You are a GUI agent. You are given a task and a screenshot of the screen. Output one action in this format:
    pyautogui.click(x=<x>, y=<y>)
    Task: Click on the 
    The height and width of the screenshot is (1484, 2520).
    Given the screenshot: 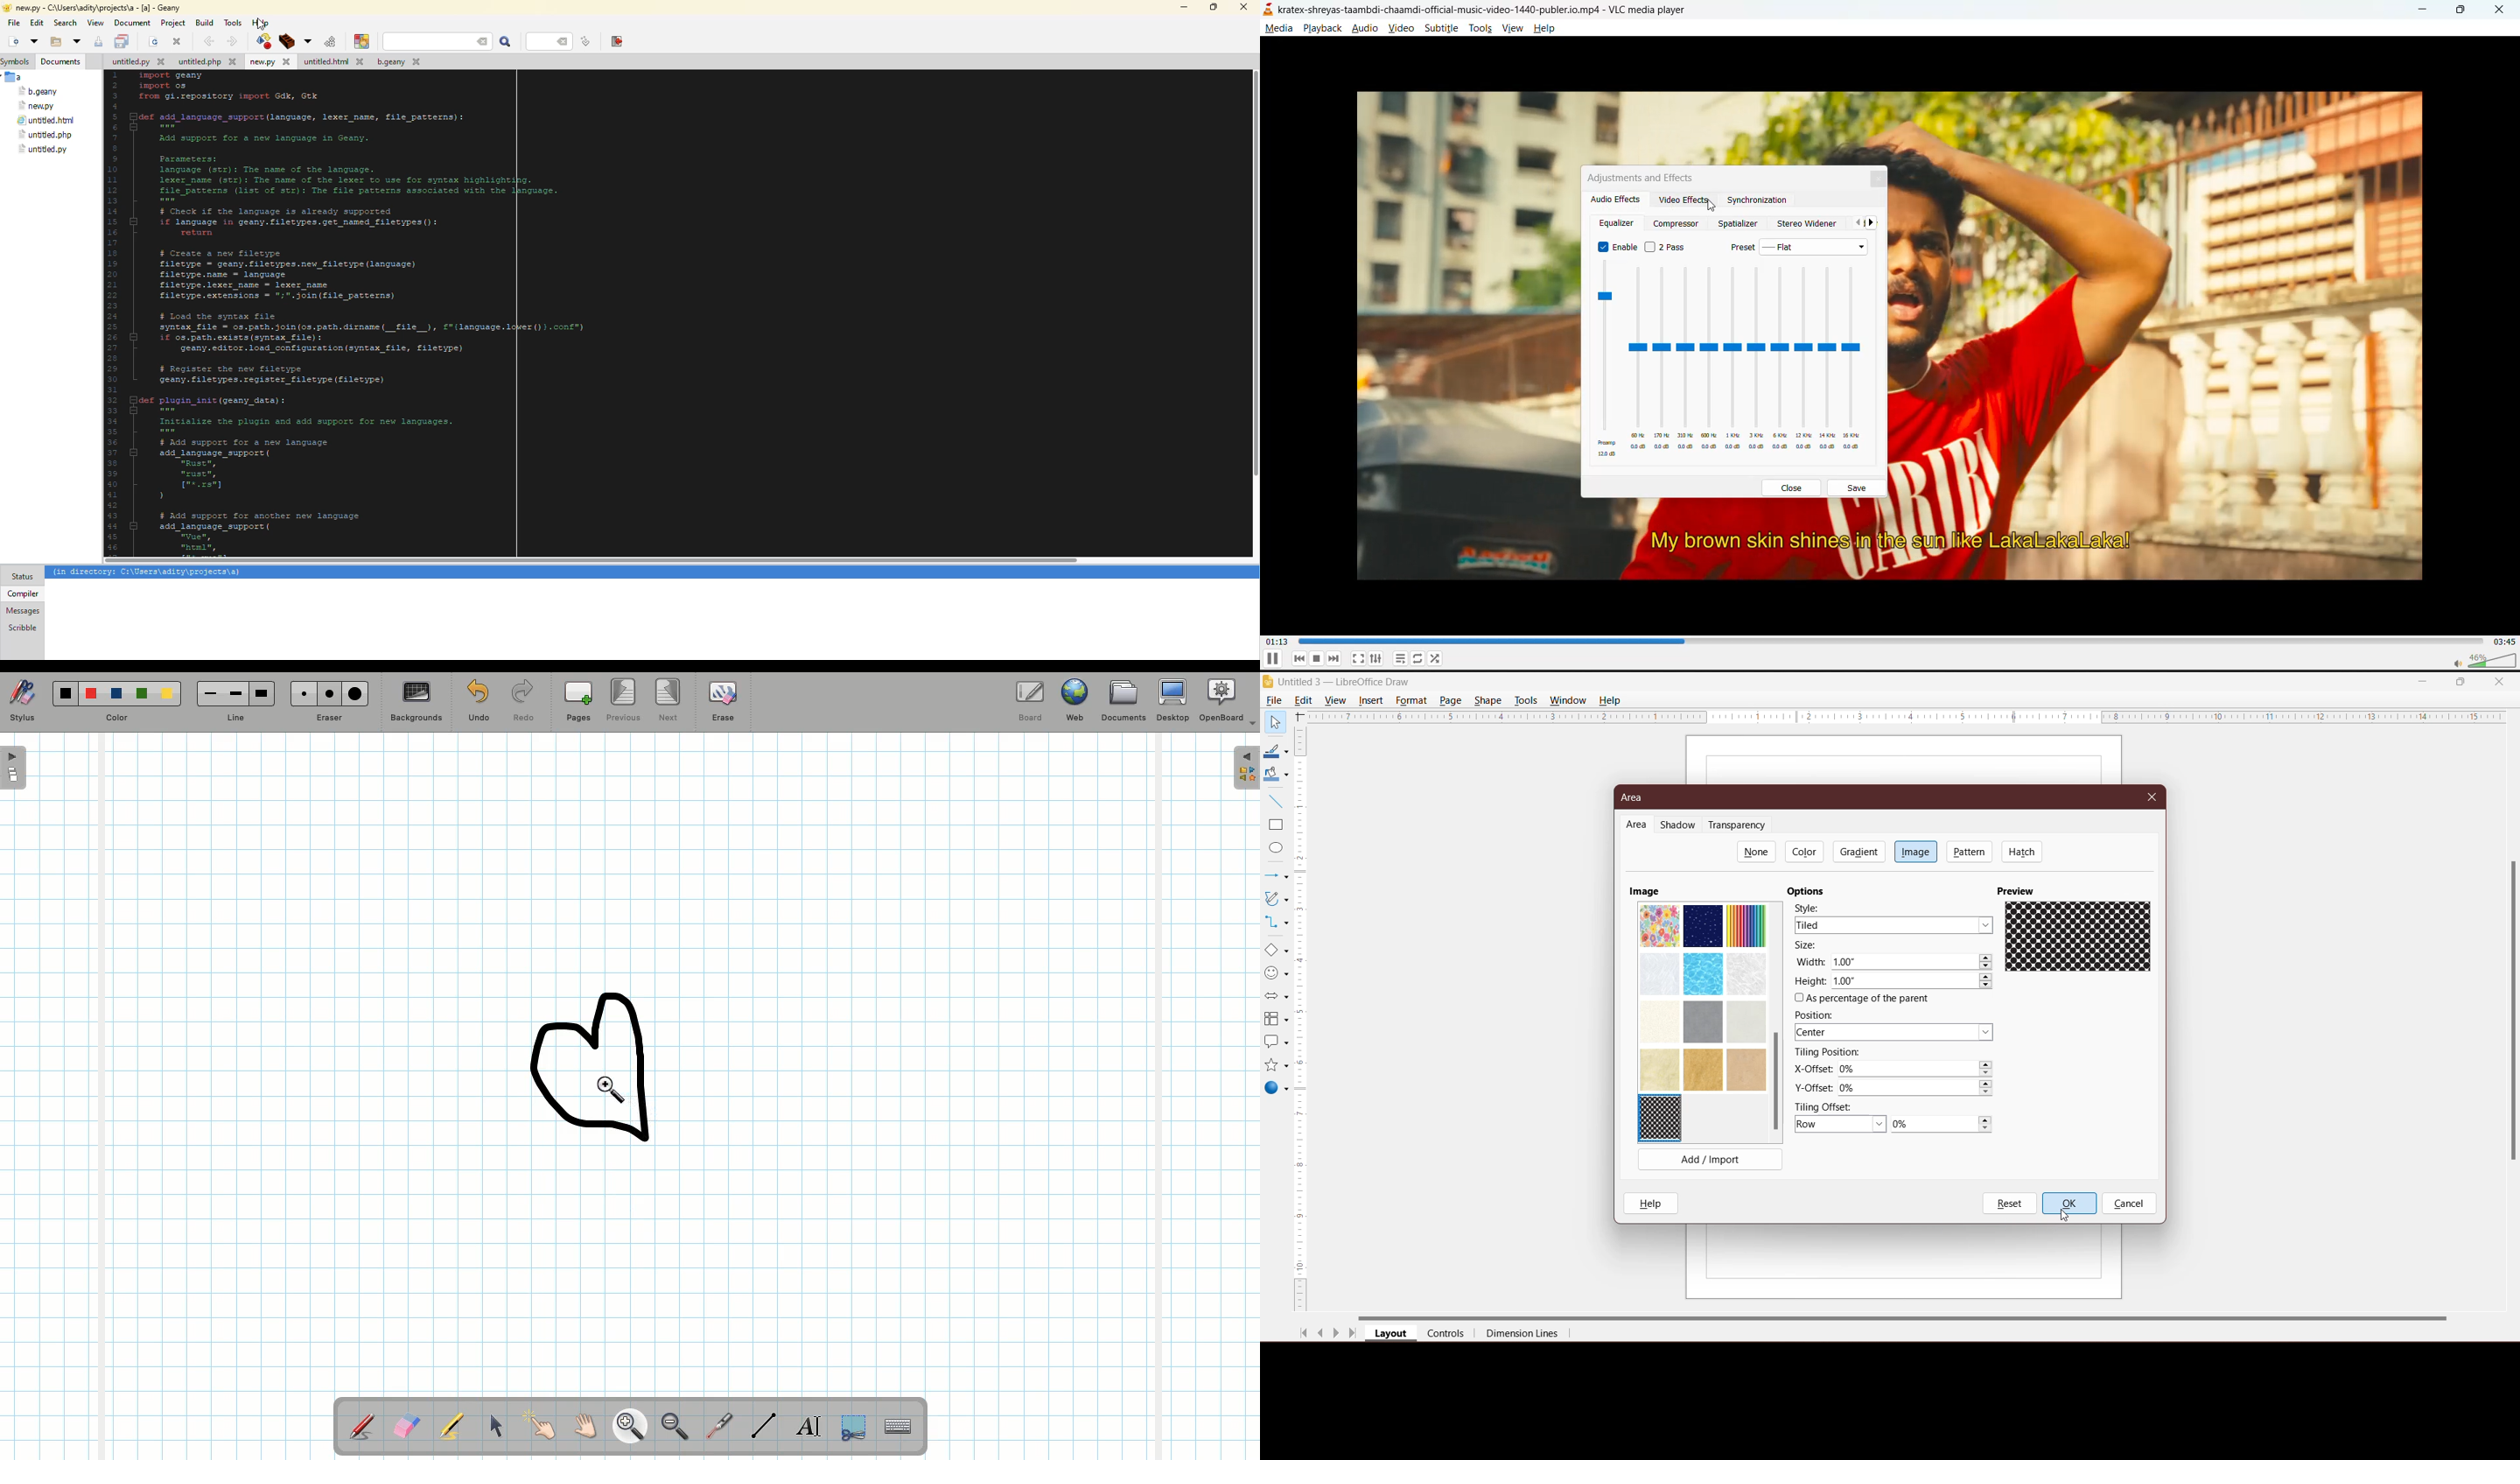 What is the action you would take?
    pyautogui.click(x=1805, y=364)
    